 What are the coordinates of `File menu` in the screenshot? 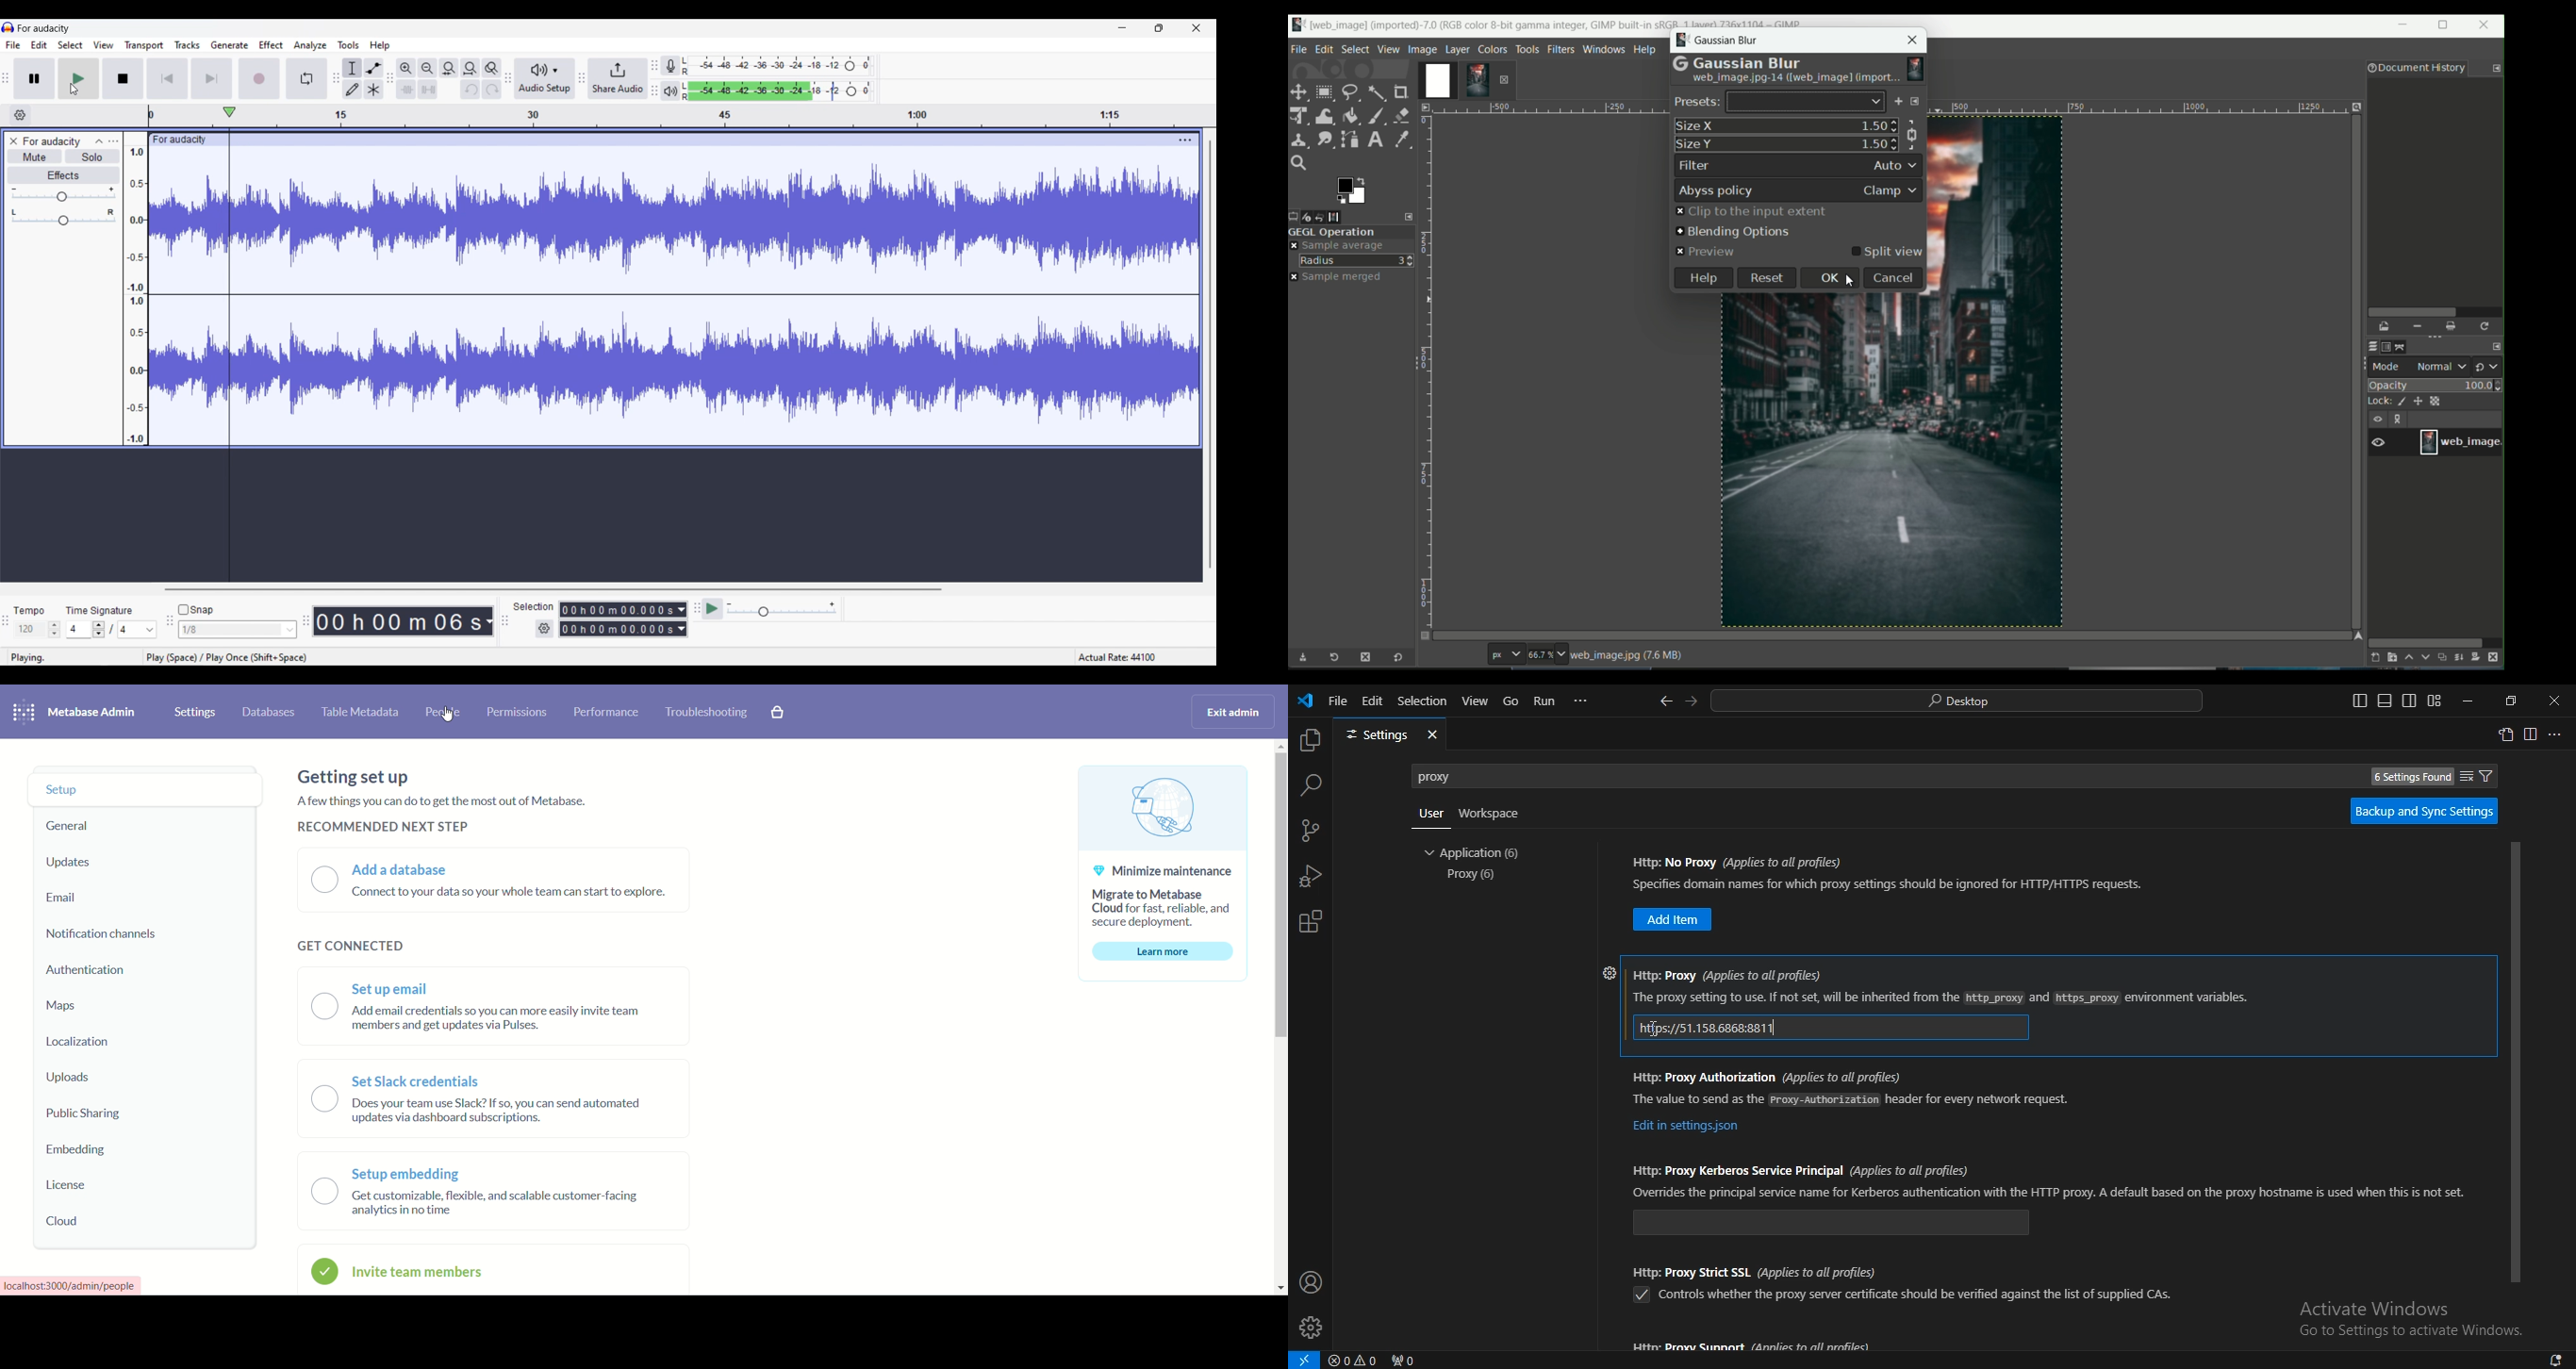 It's located at (13, 45).